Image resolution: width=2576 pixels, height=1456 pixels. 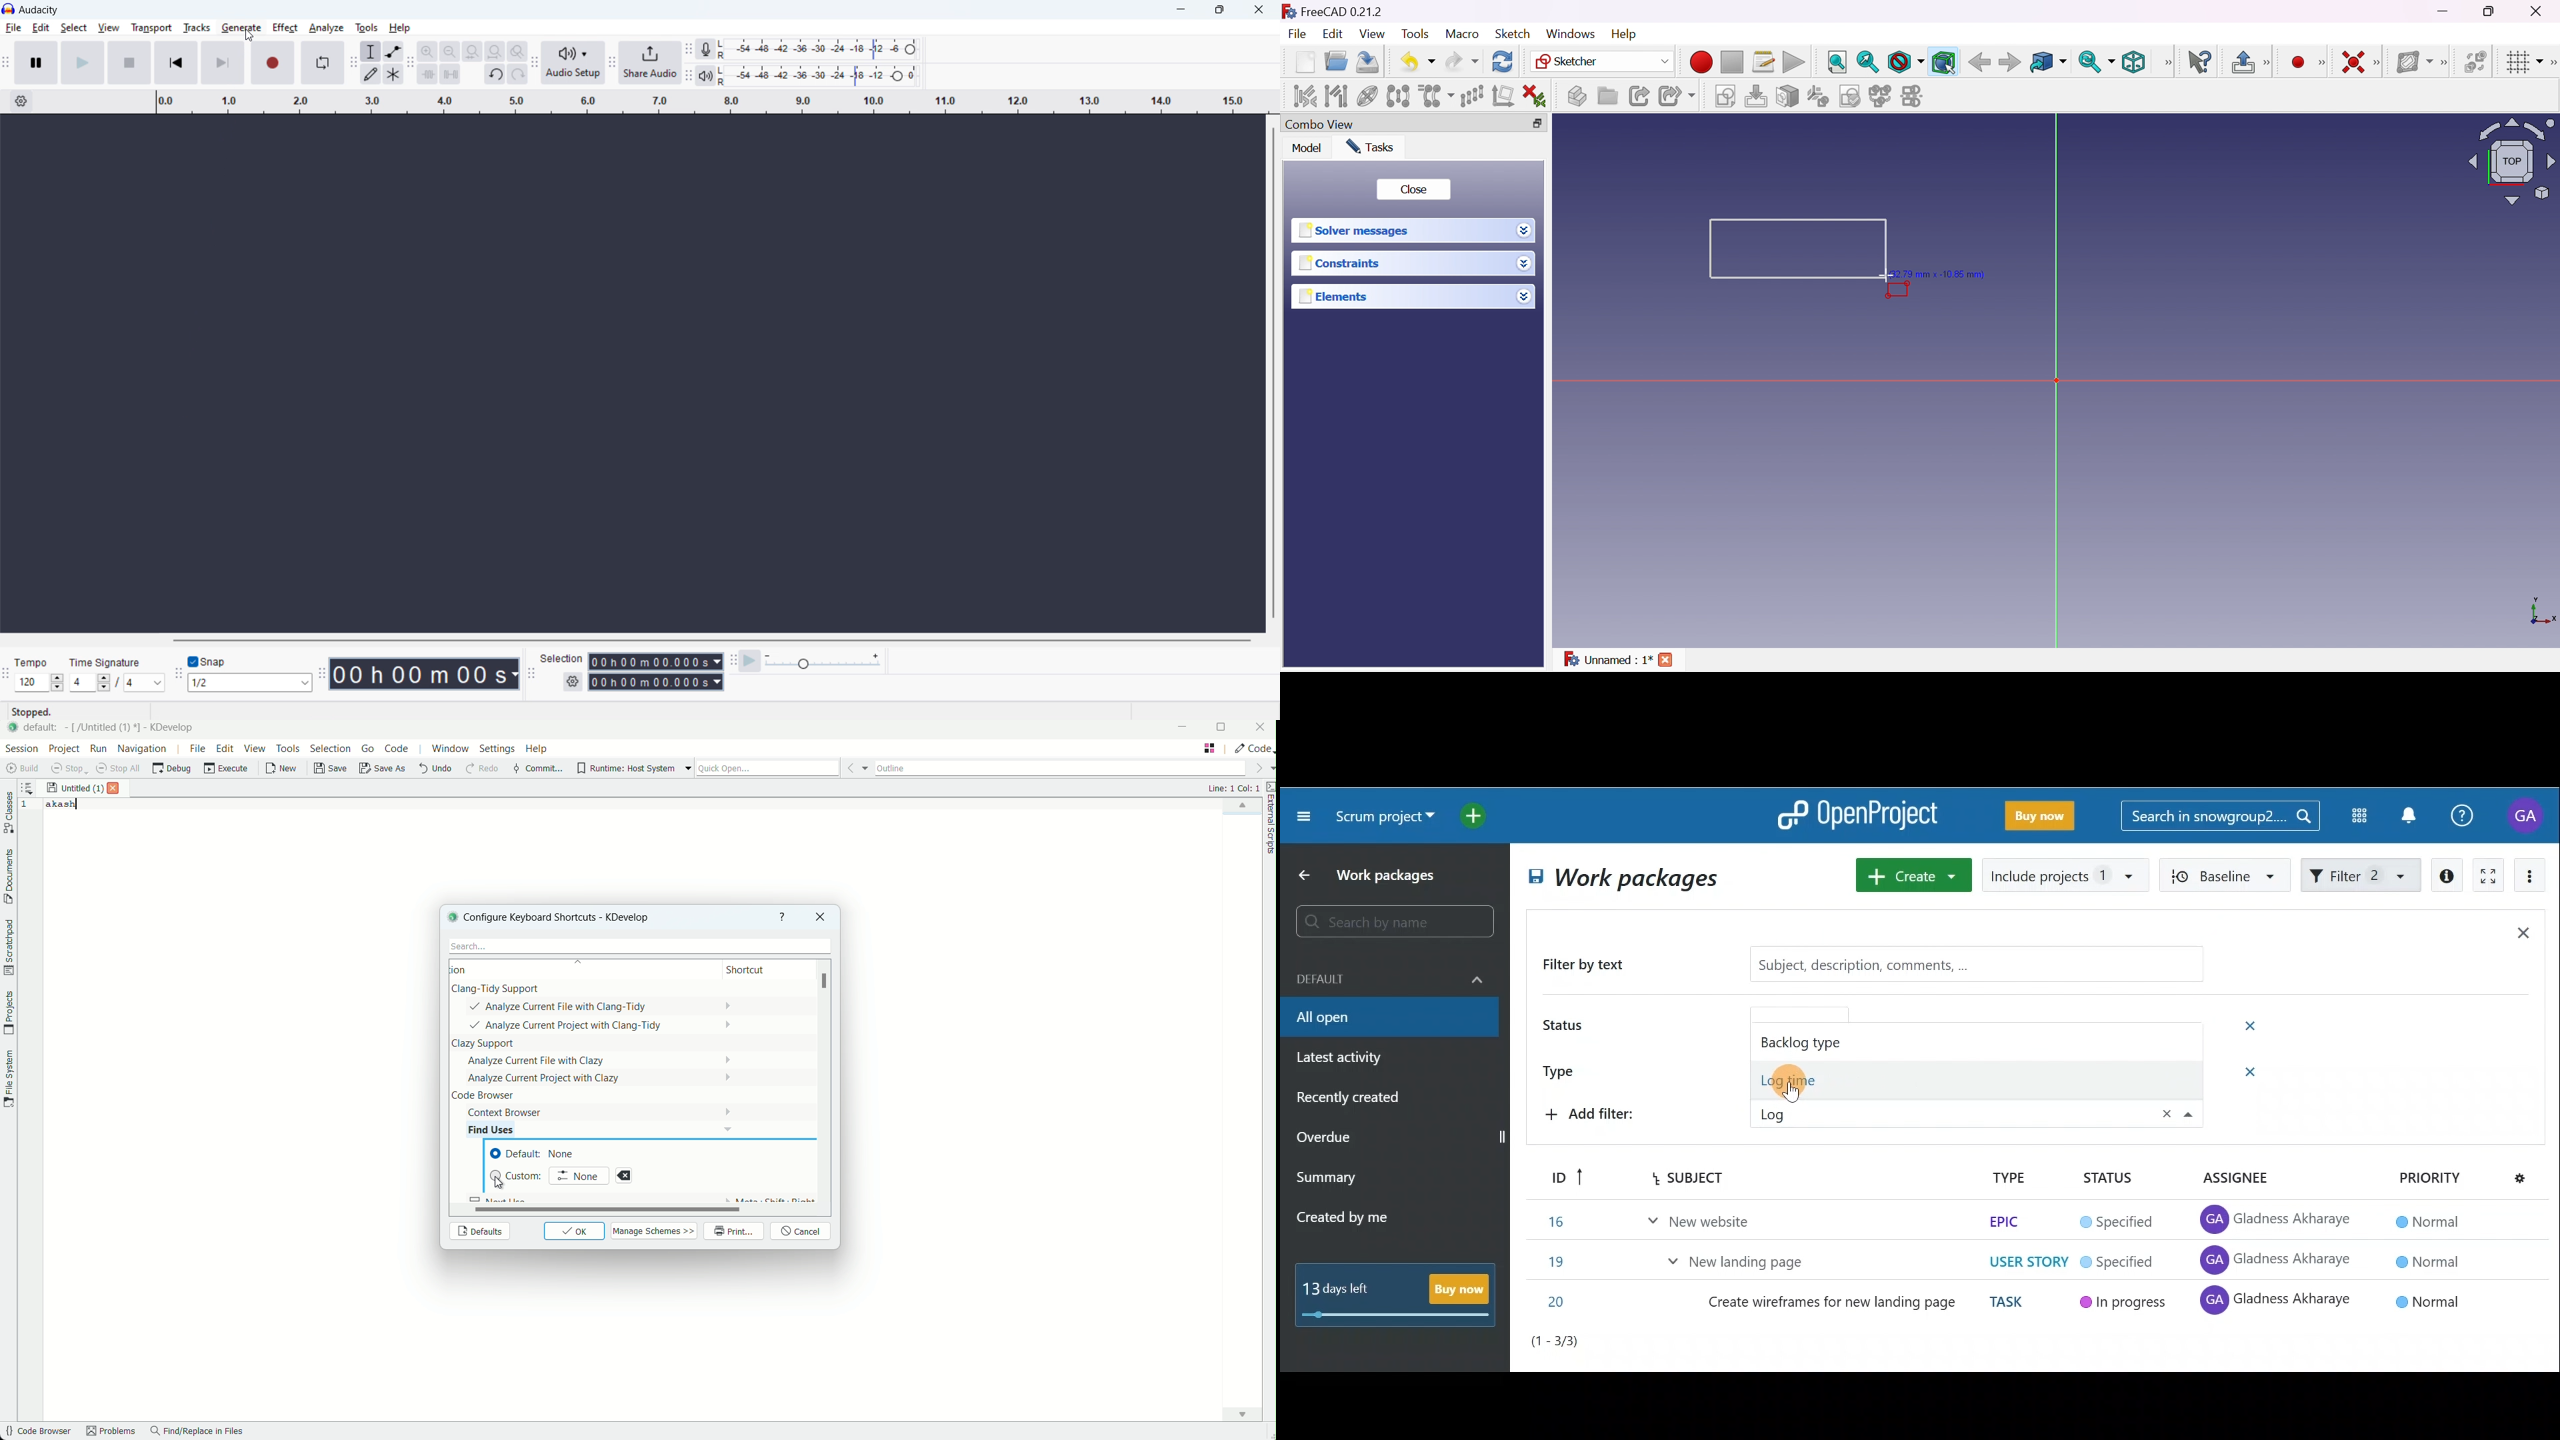 I want to click on Elements, so click(x=1333, y=297).